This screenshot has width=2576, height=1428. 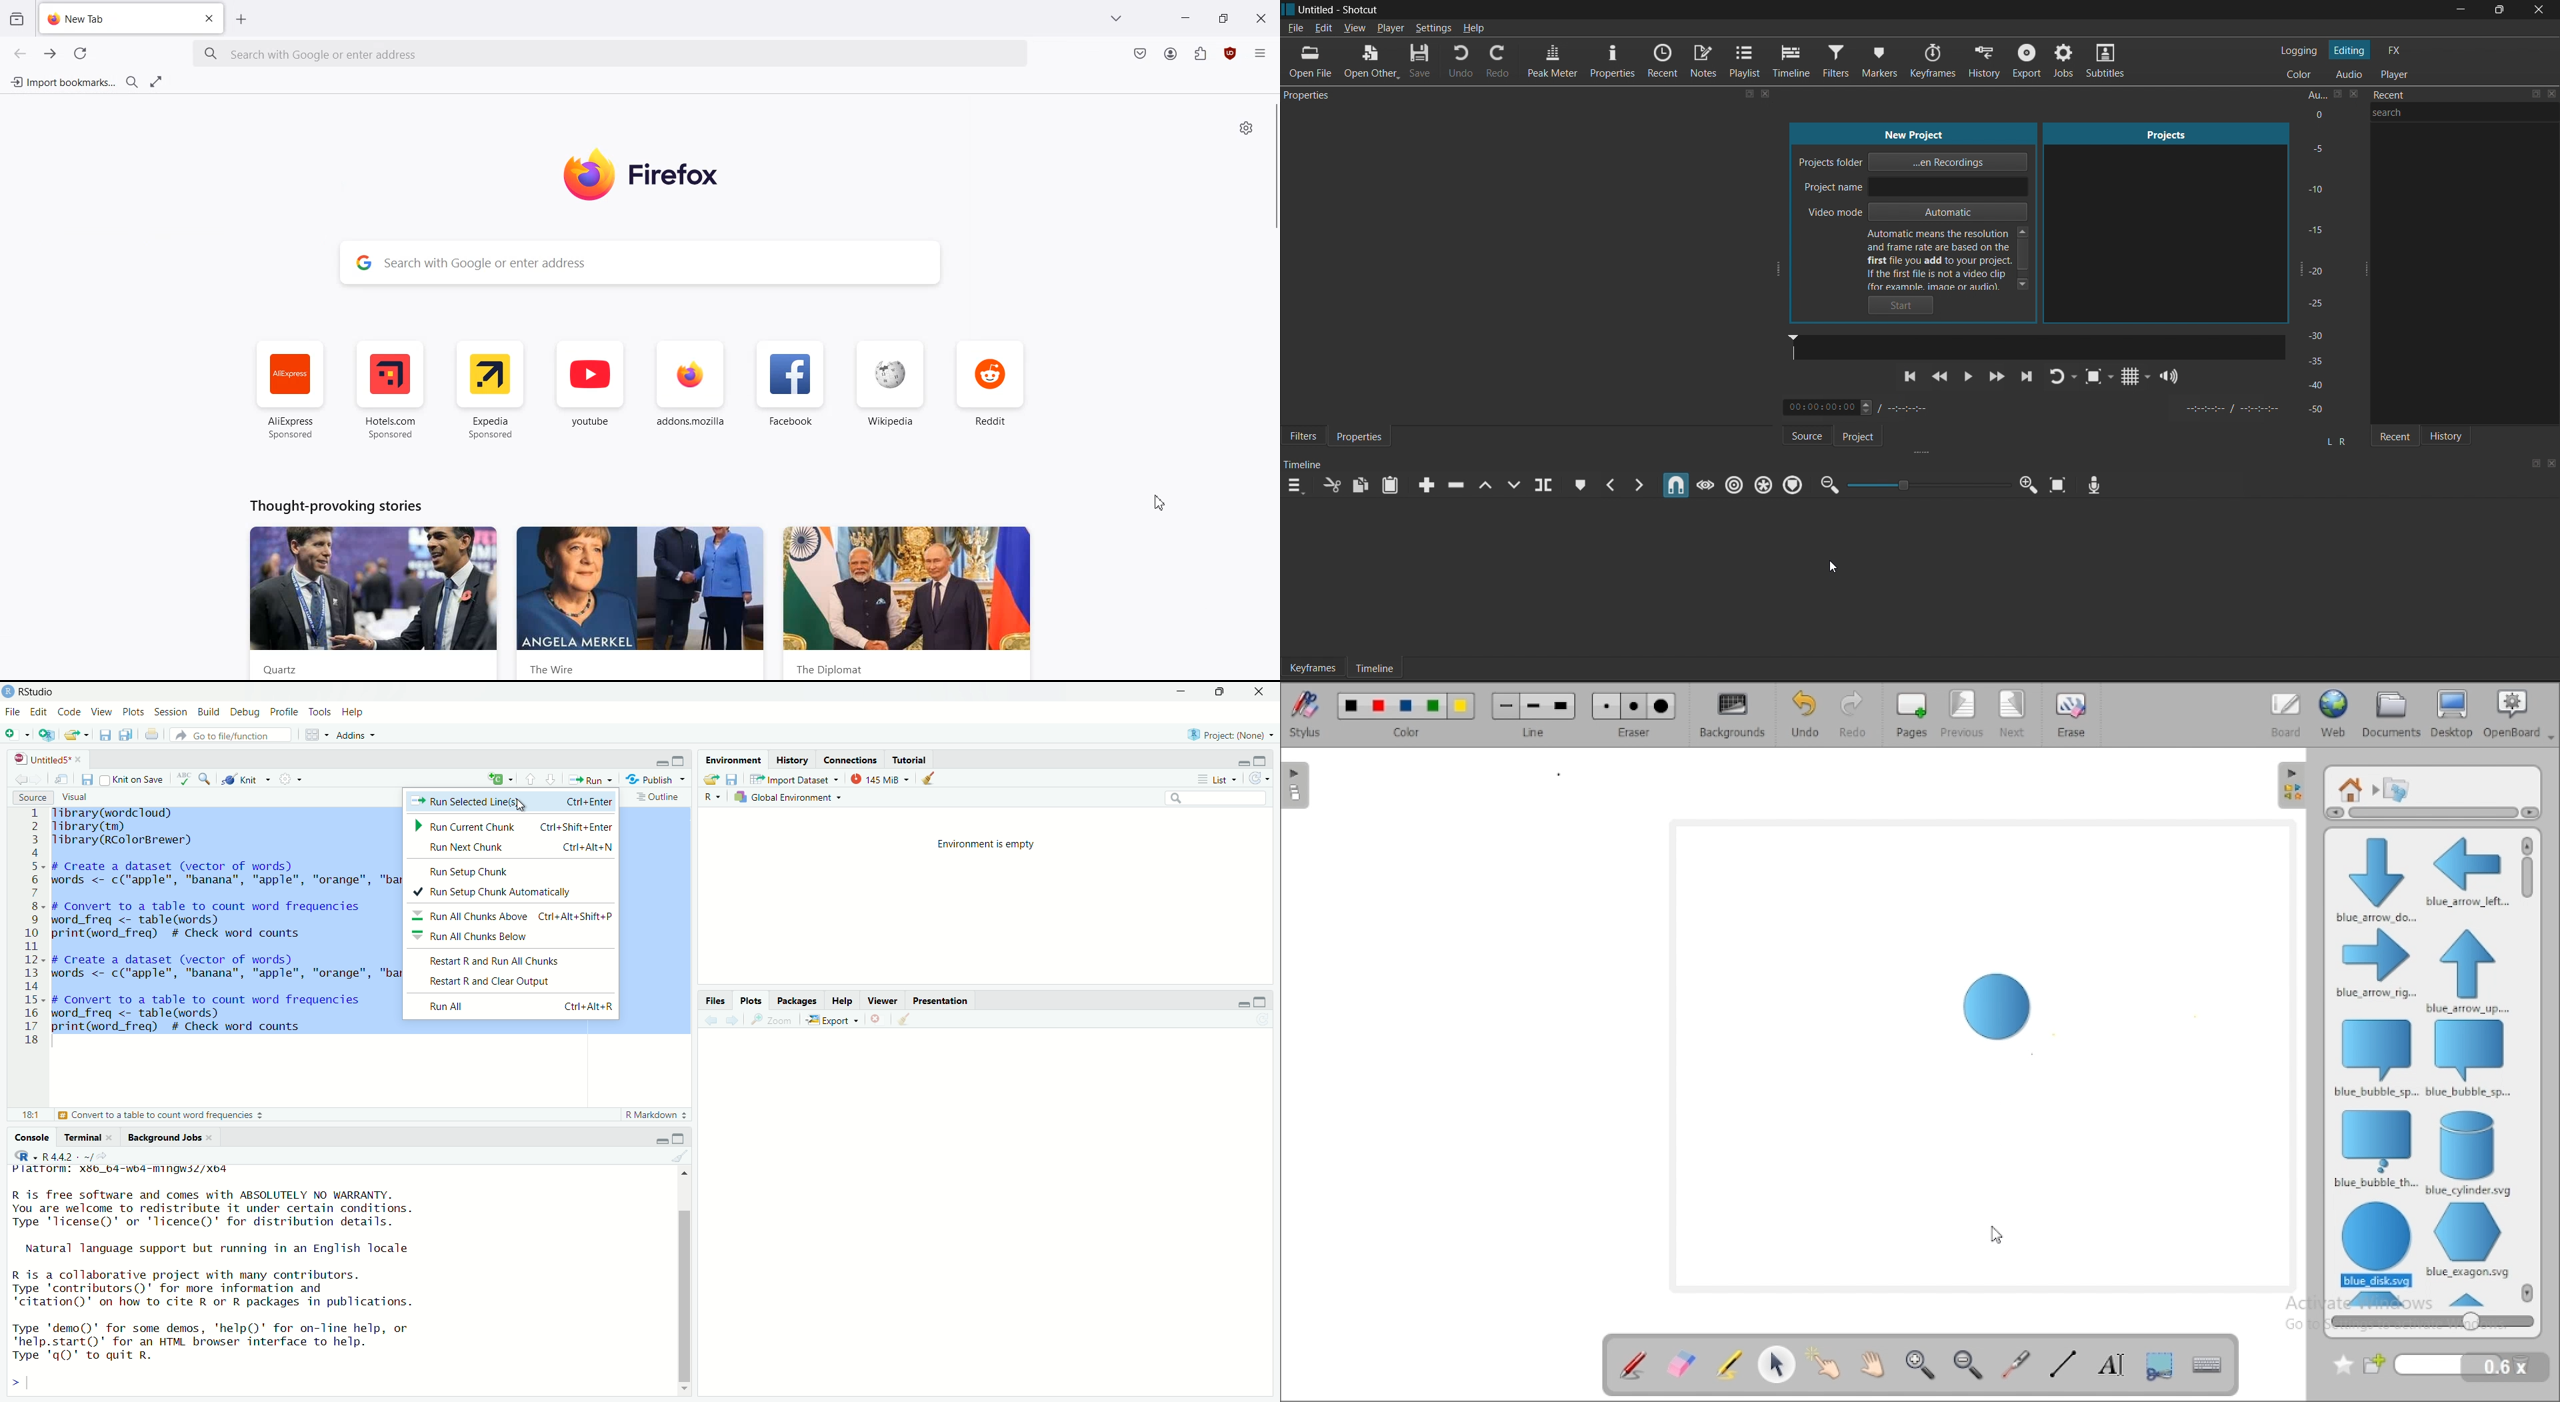 I want to click on Revert changes, so click(x=1257, y=779).